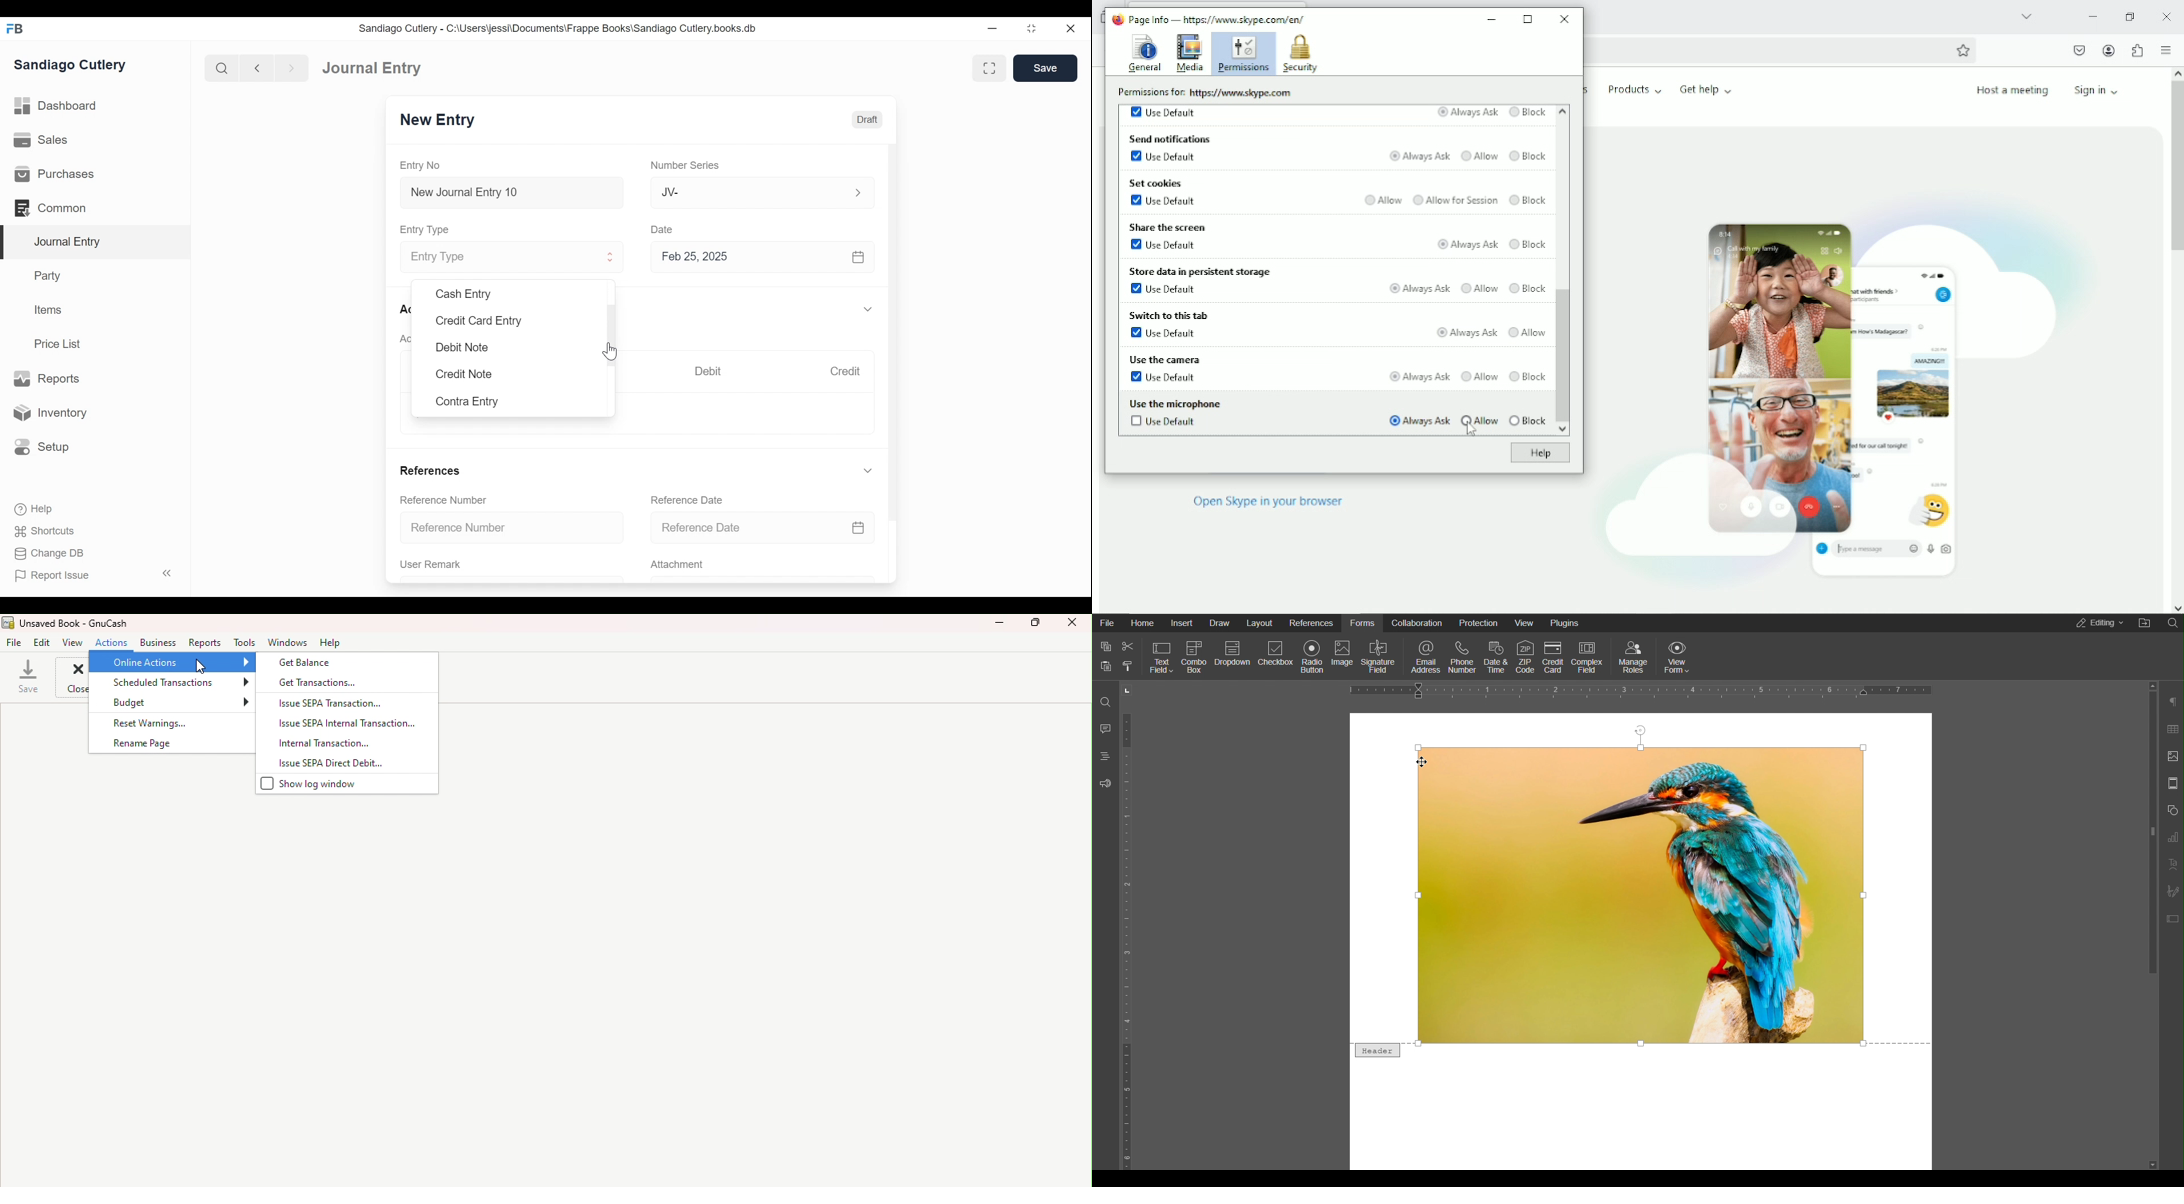  I want to click on cursor, so click(1418, 762).